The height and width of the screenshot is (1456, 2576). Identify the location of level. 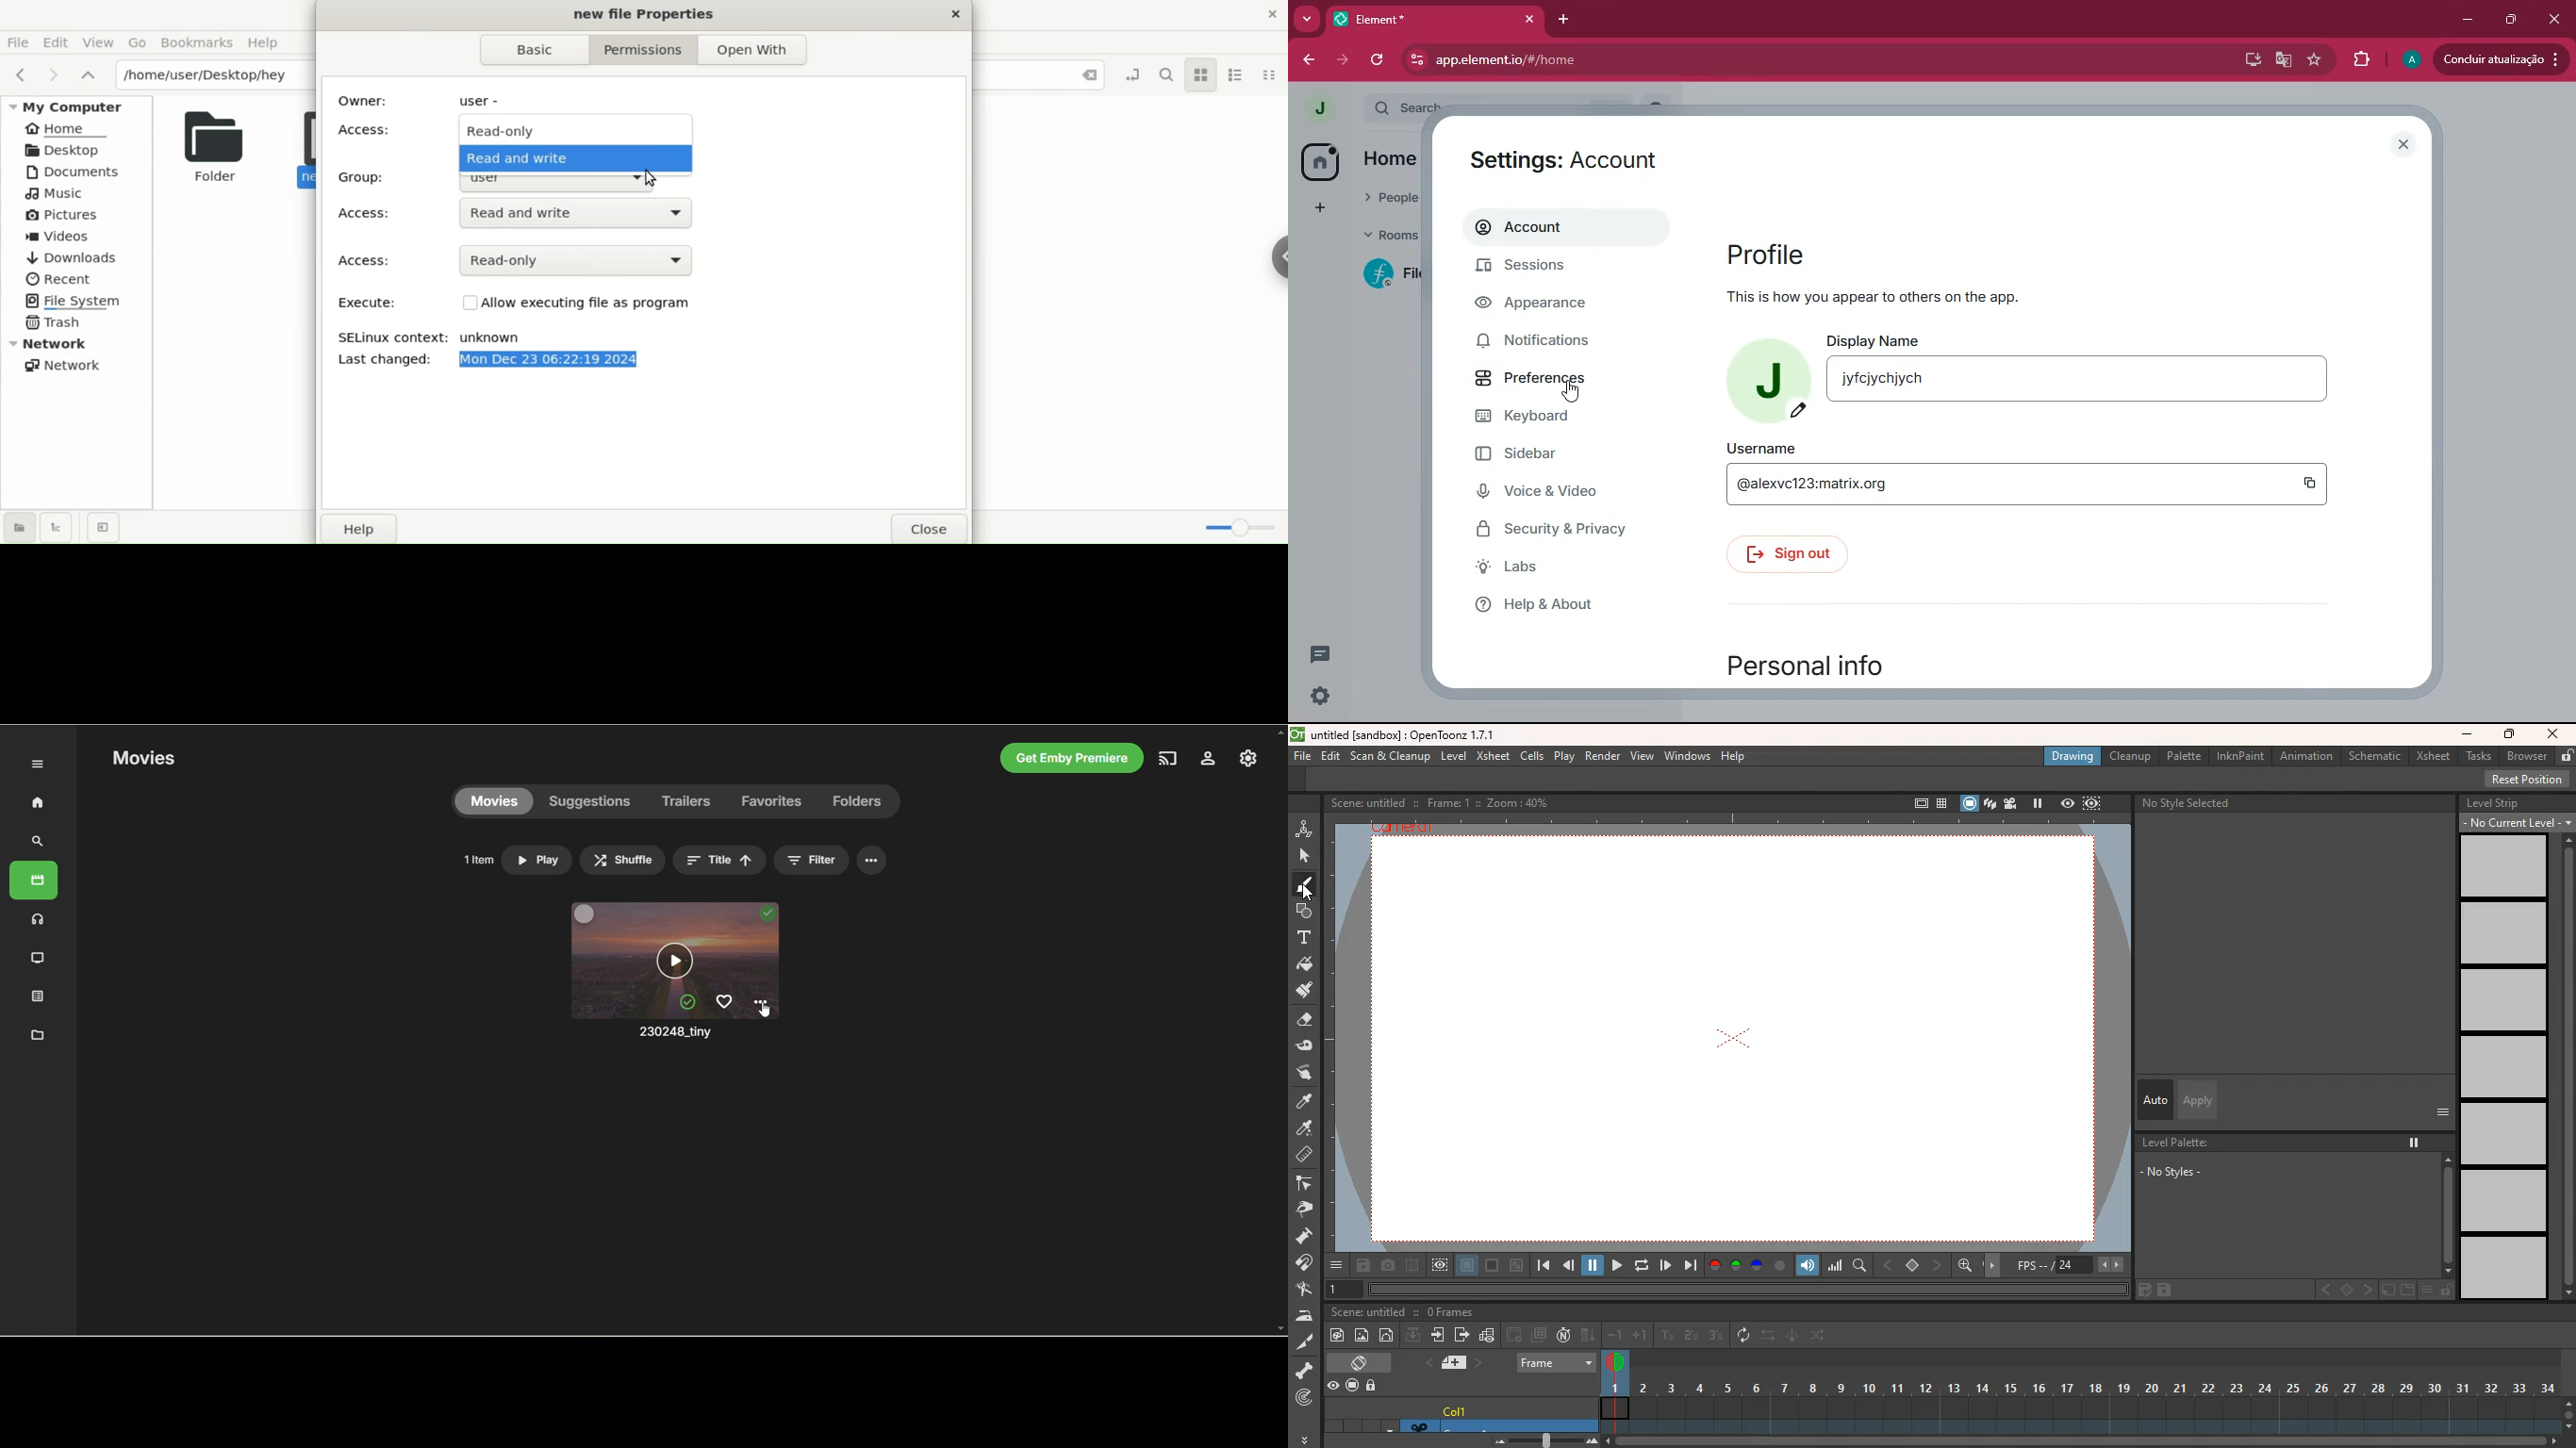
(2507, 1136).